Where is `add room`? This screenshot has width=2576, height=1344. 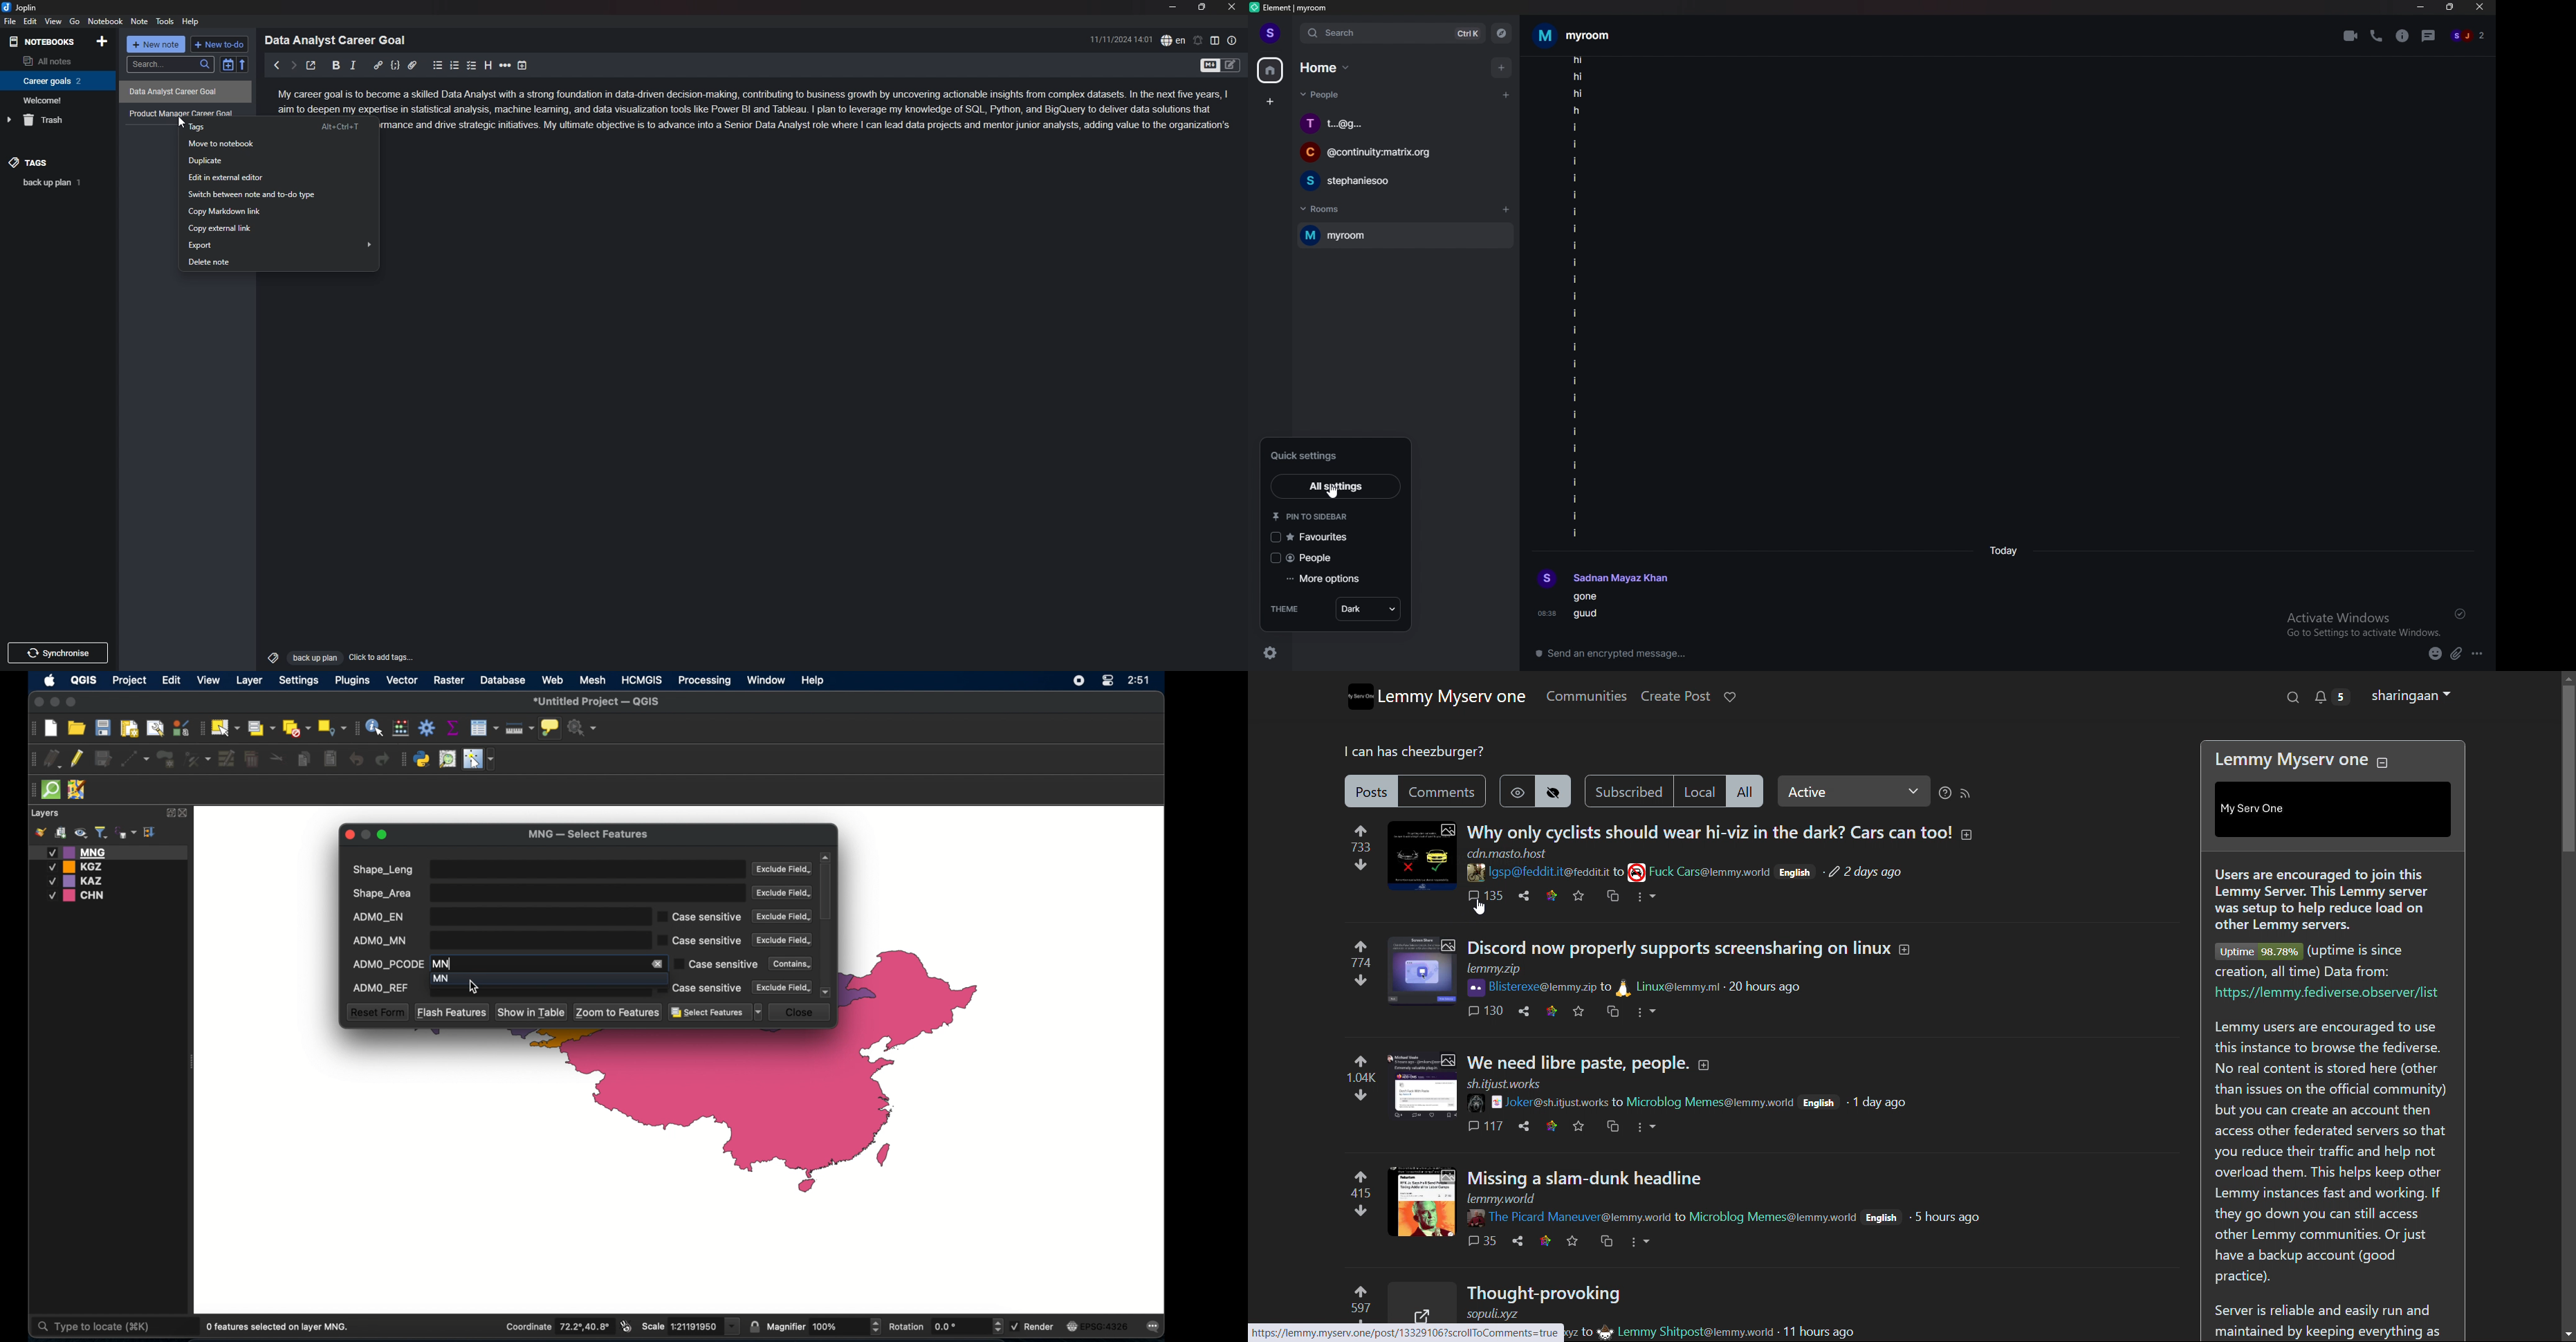
add room is located at coordinates (1506, 209).